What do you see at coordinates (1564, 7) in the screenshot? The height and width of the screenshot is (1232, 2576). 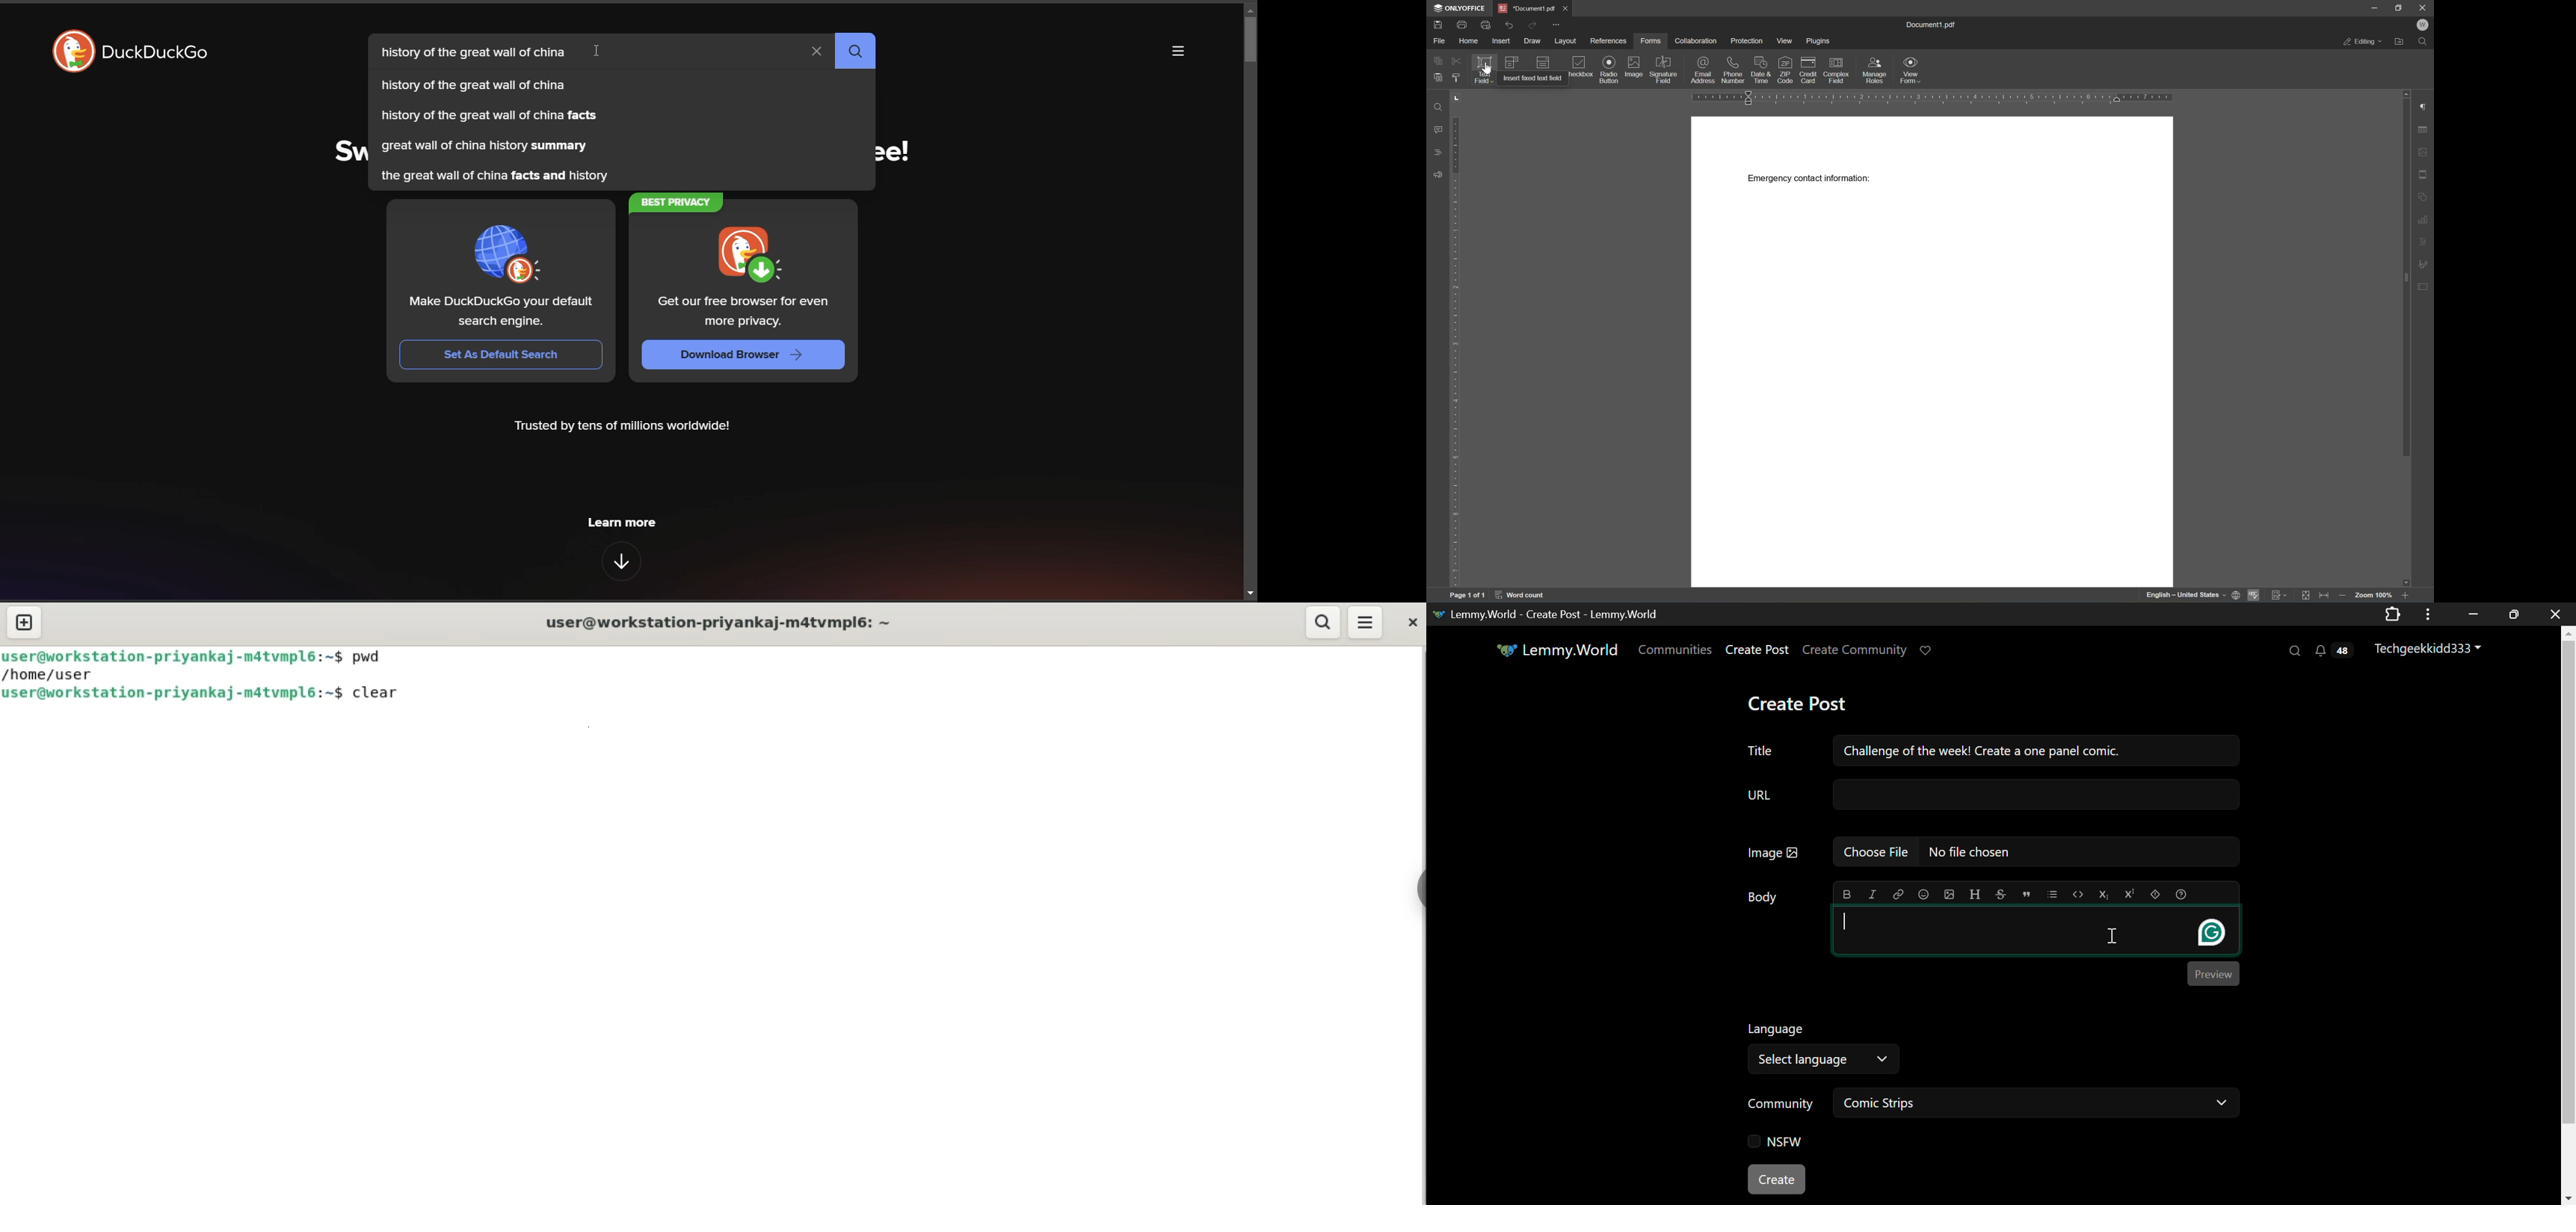 I see `close` at bounding box center [1564, 7].